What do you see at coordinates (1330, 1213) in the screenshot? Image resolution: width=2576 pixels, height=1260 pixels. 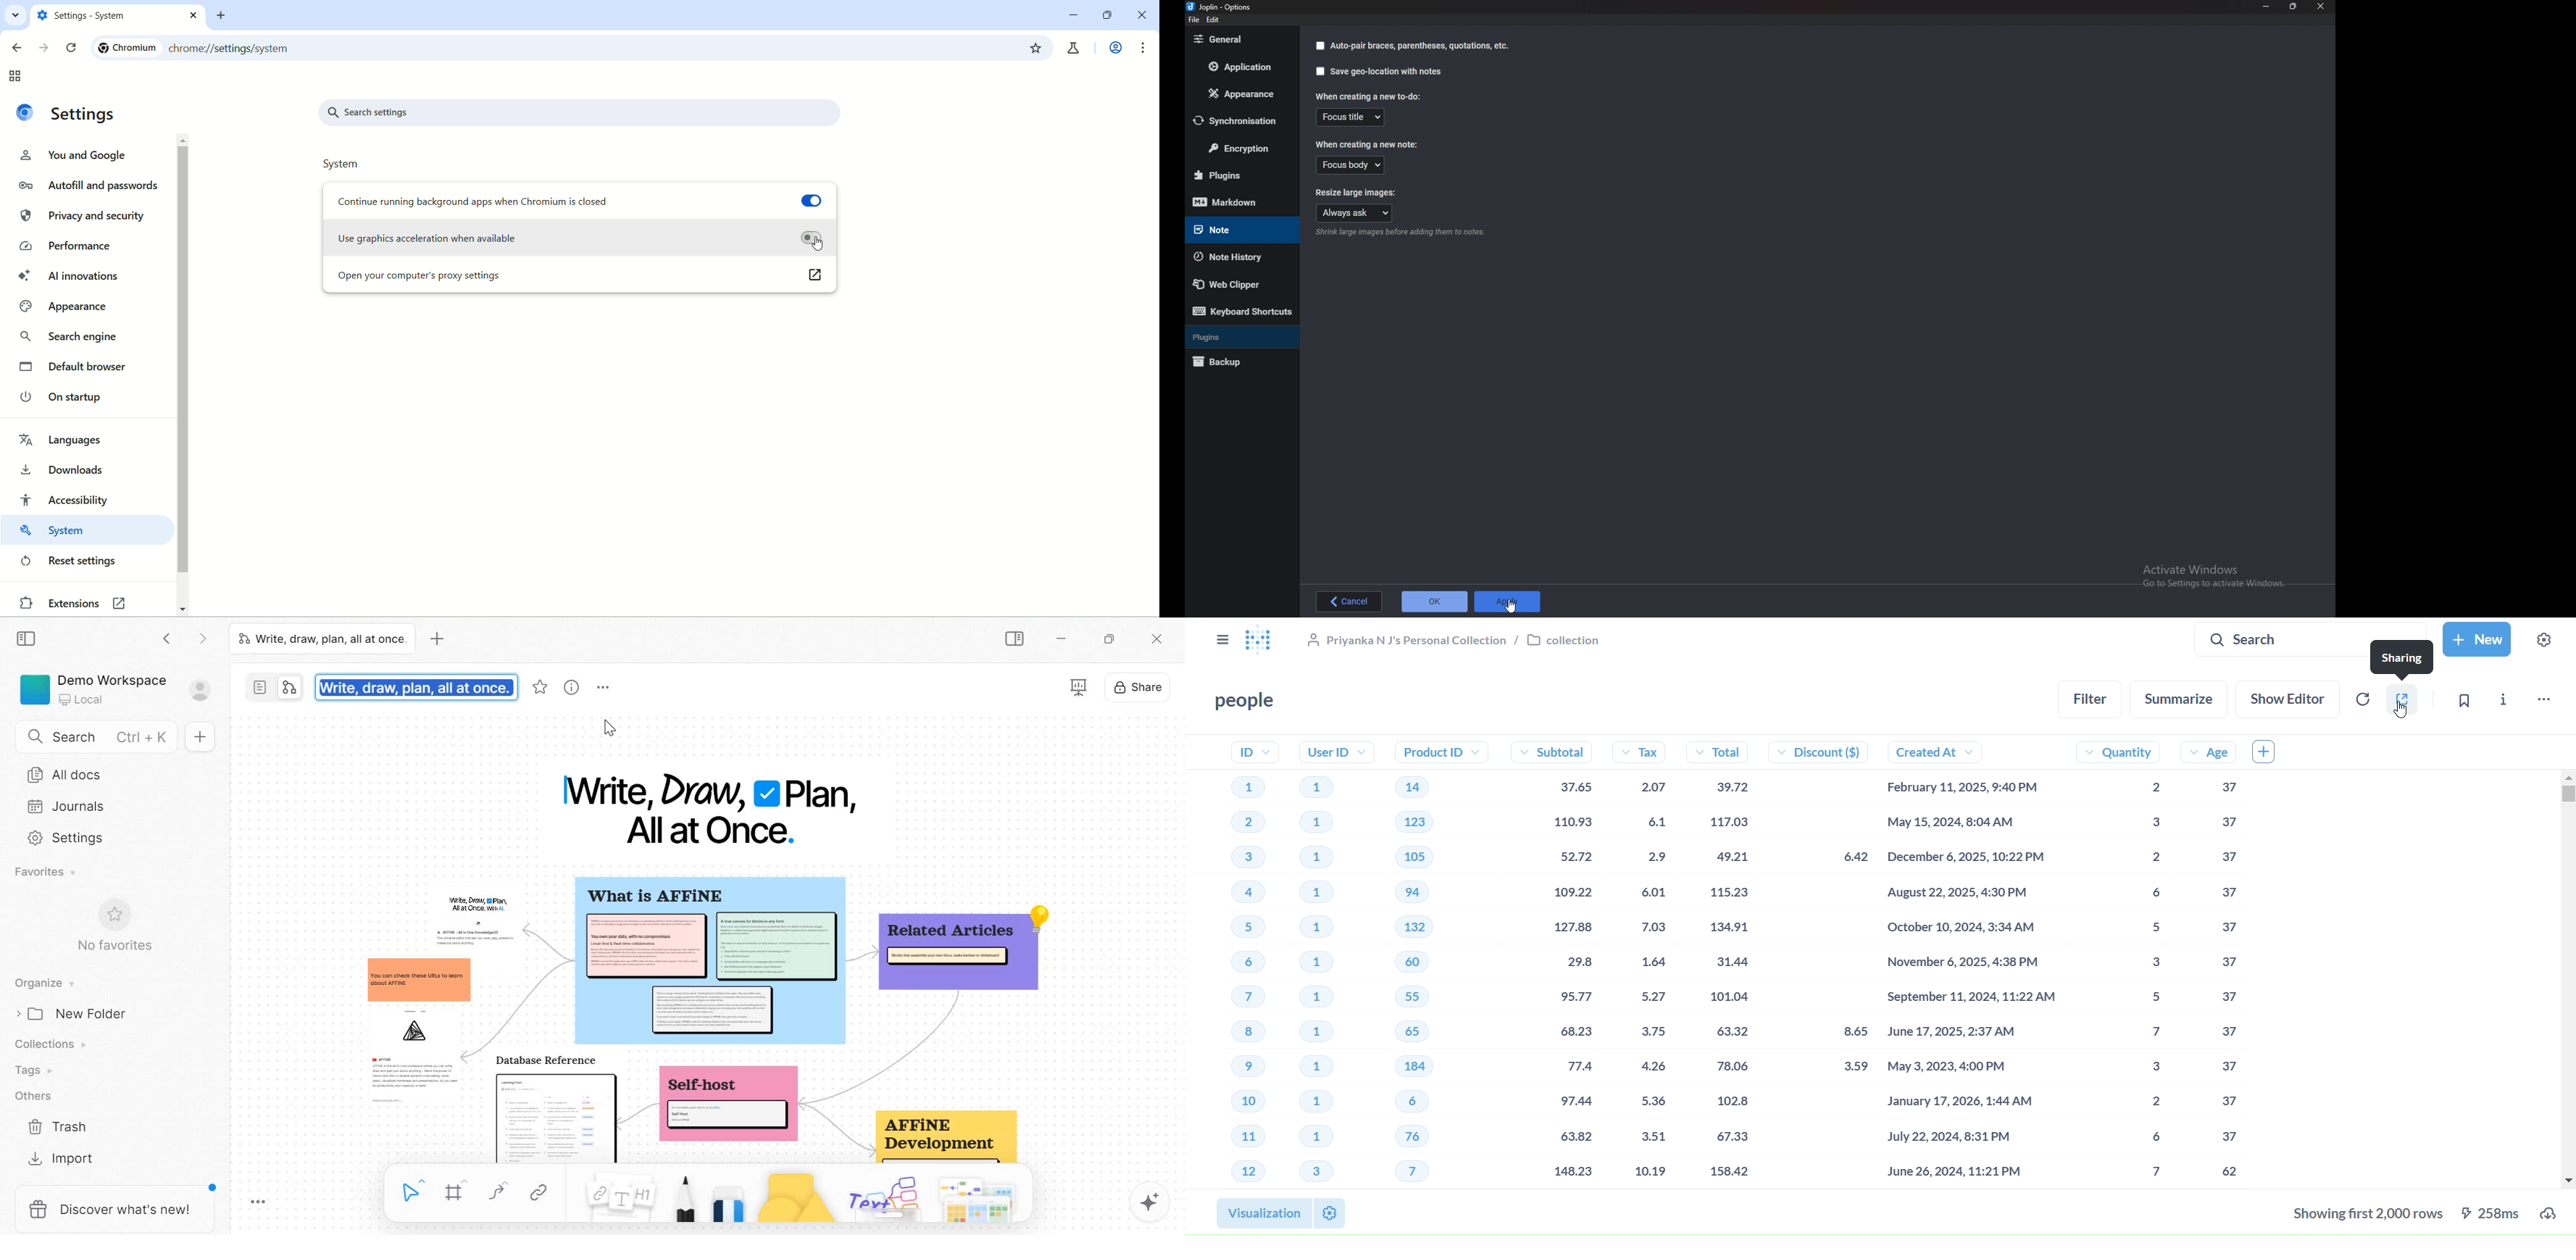 I see `settings` at bounding box center [1330, 1213].